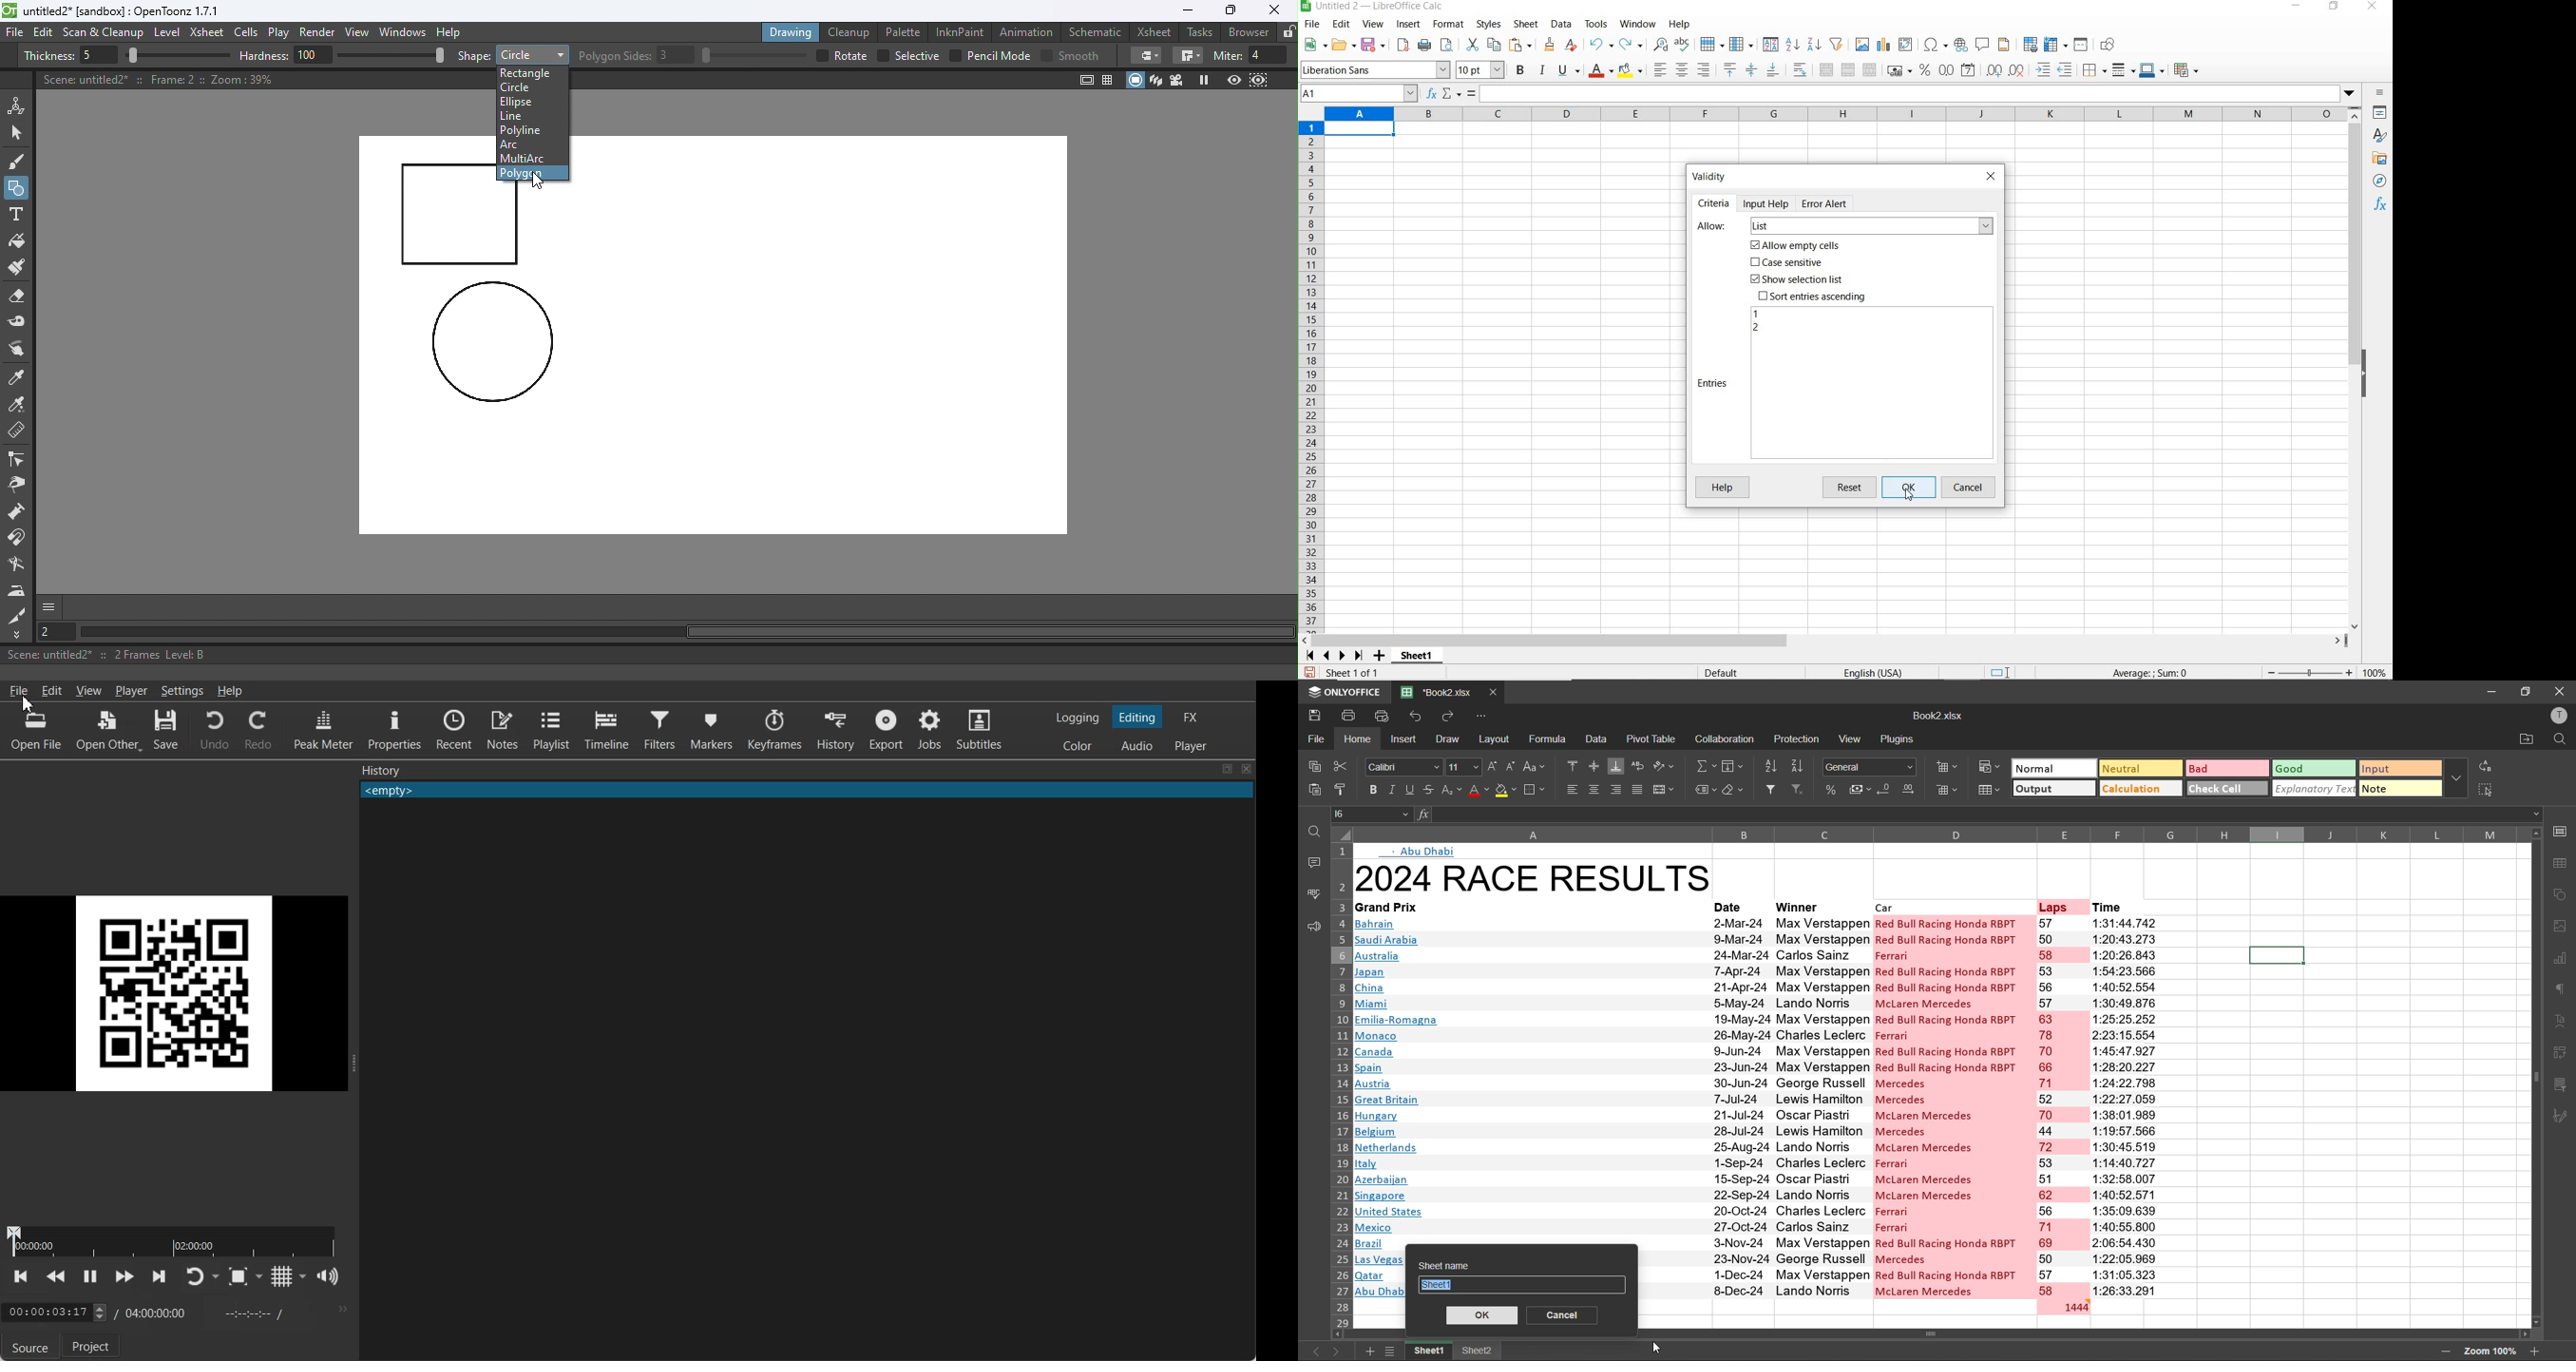  I want to click on feedback, so click(1311, 930).